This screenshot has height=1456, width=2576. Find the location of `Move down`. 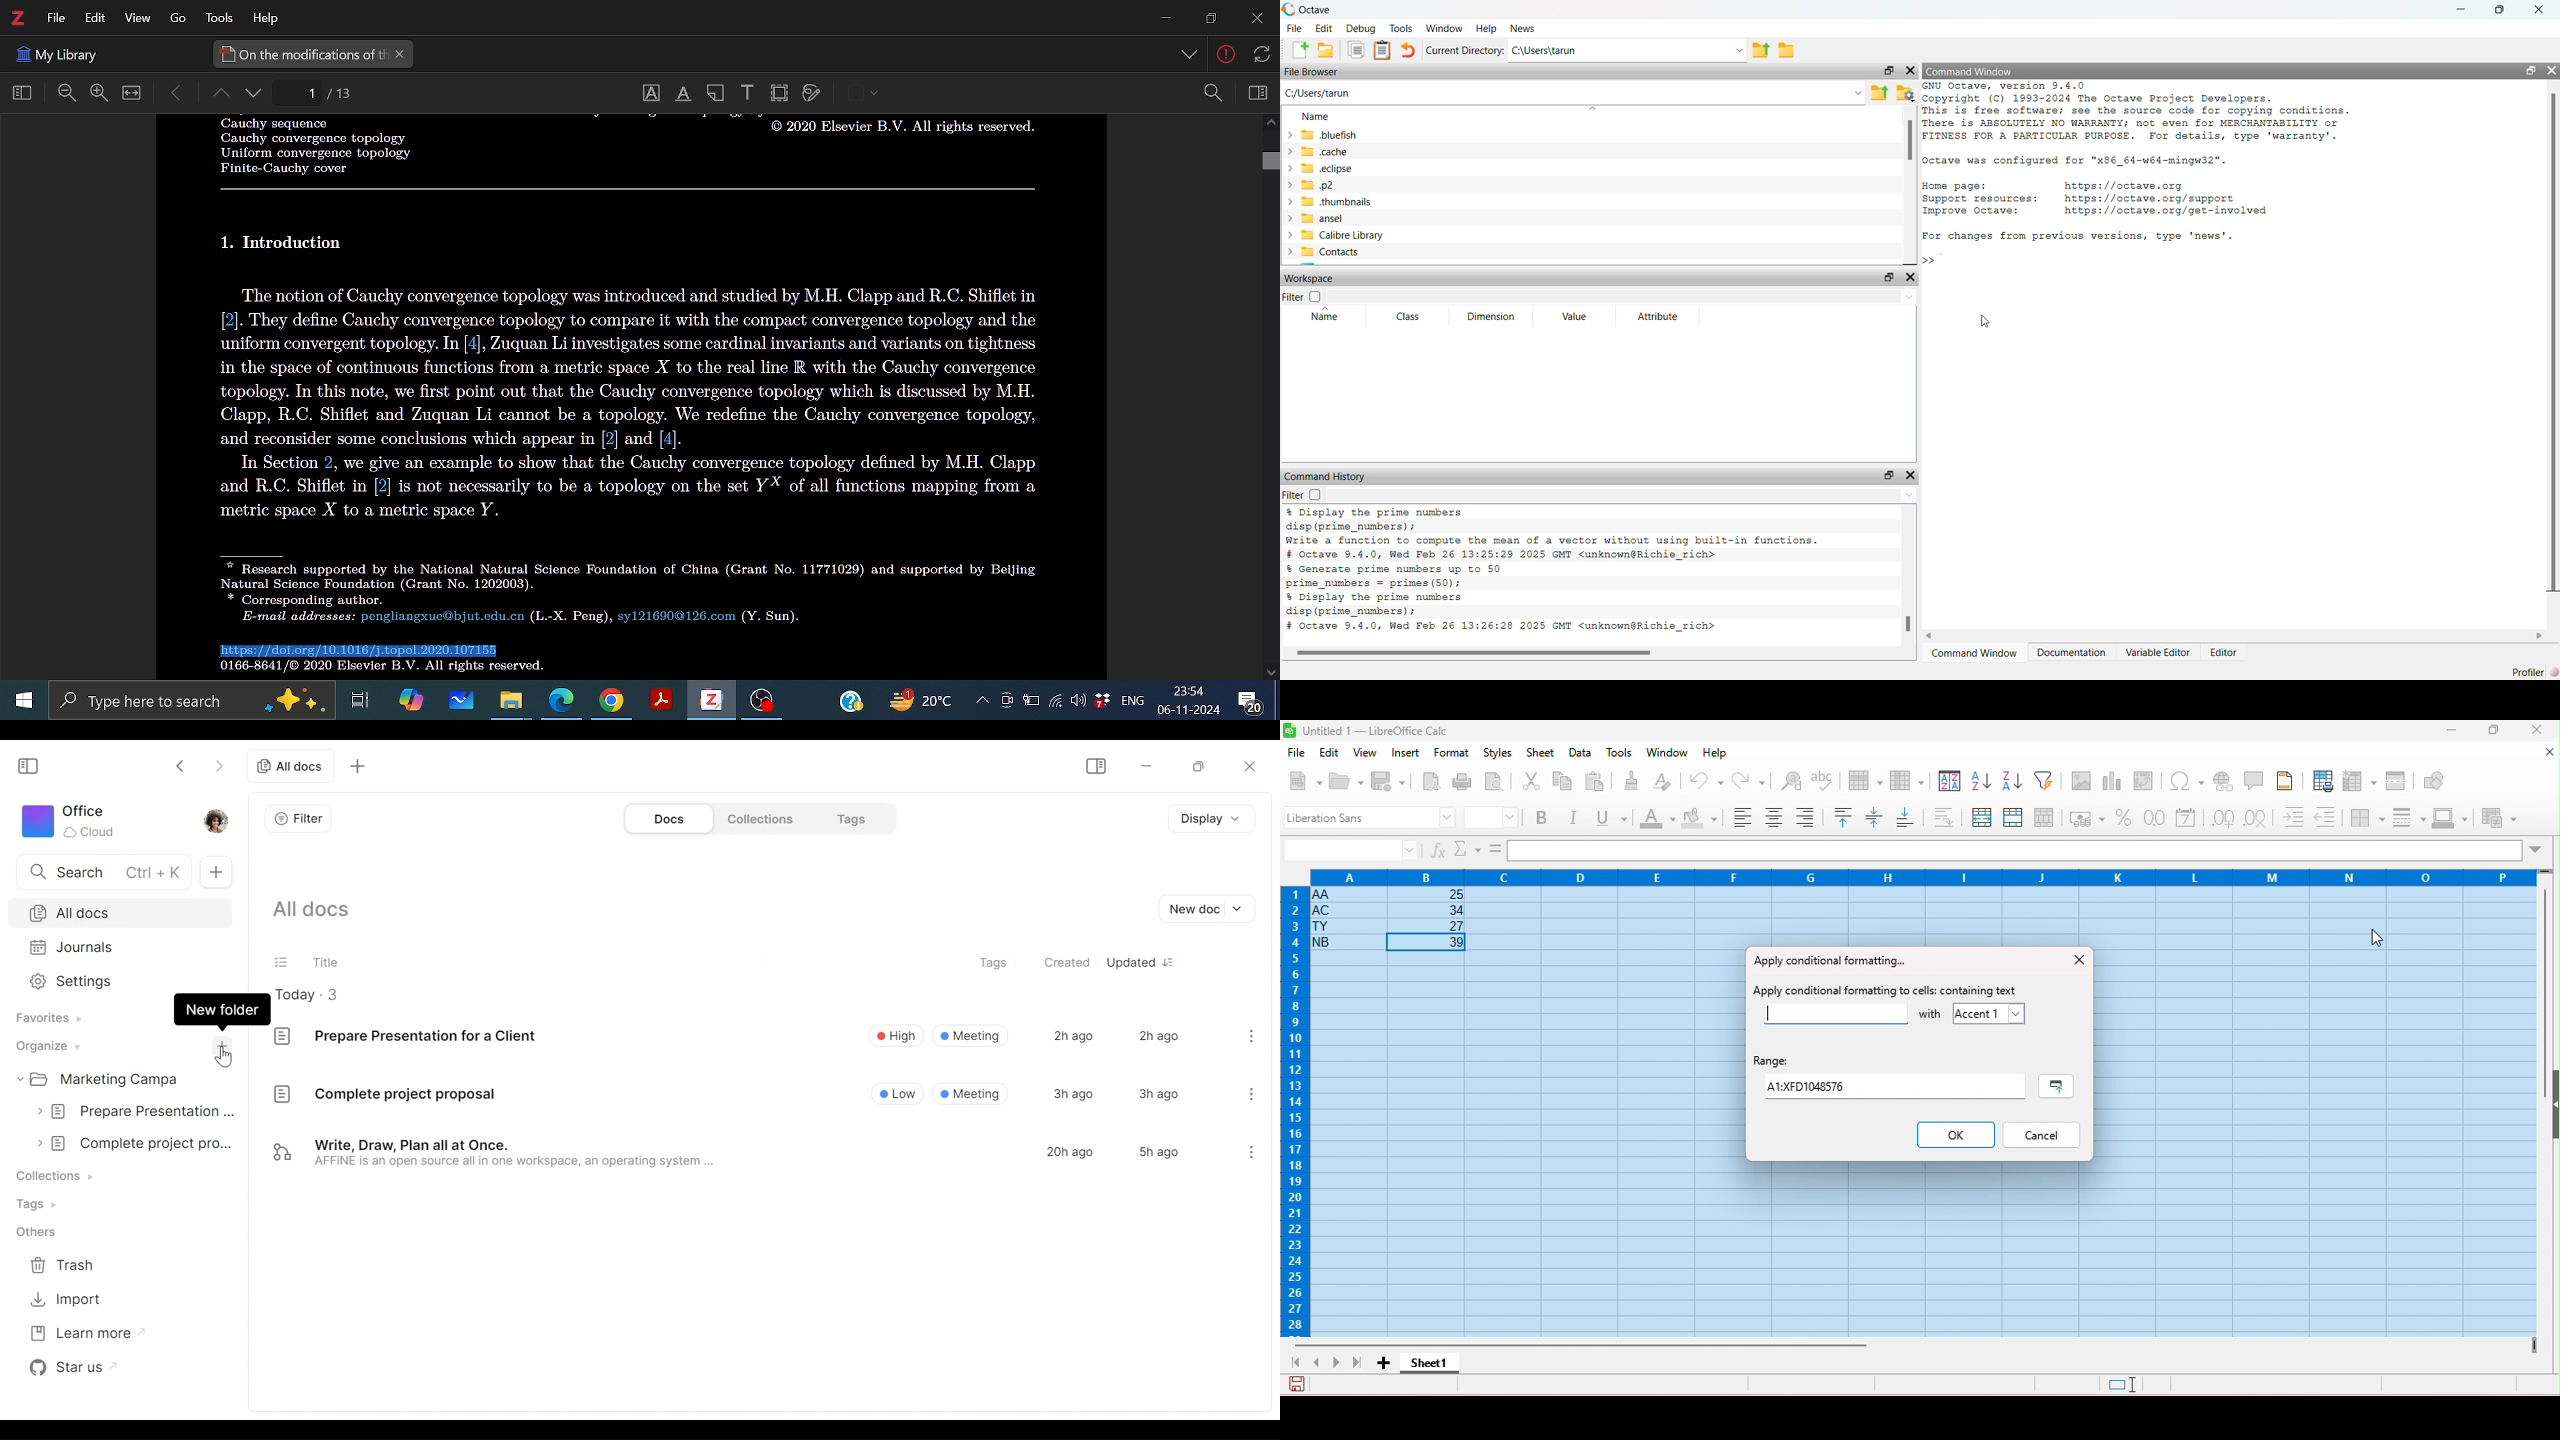

Move down is located at coordinates (1272, 672).